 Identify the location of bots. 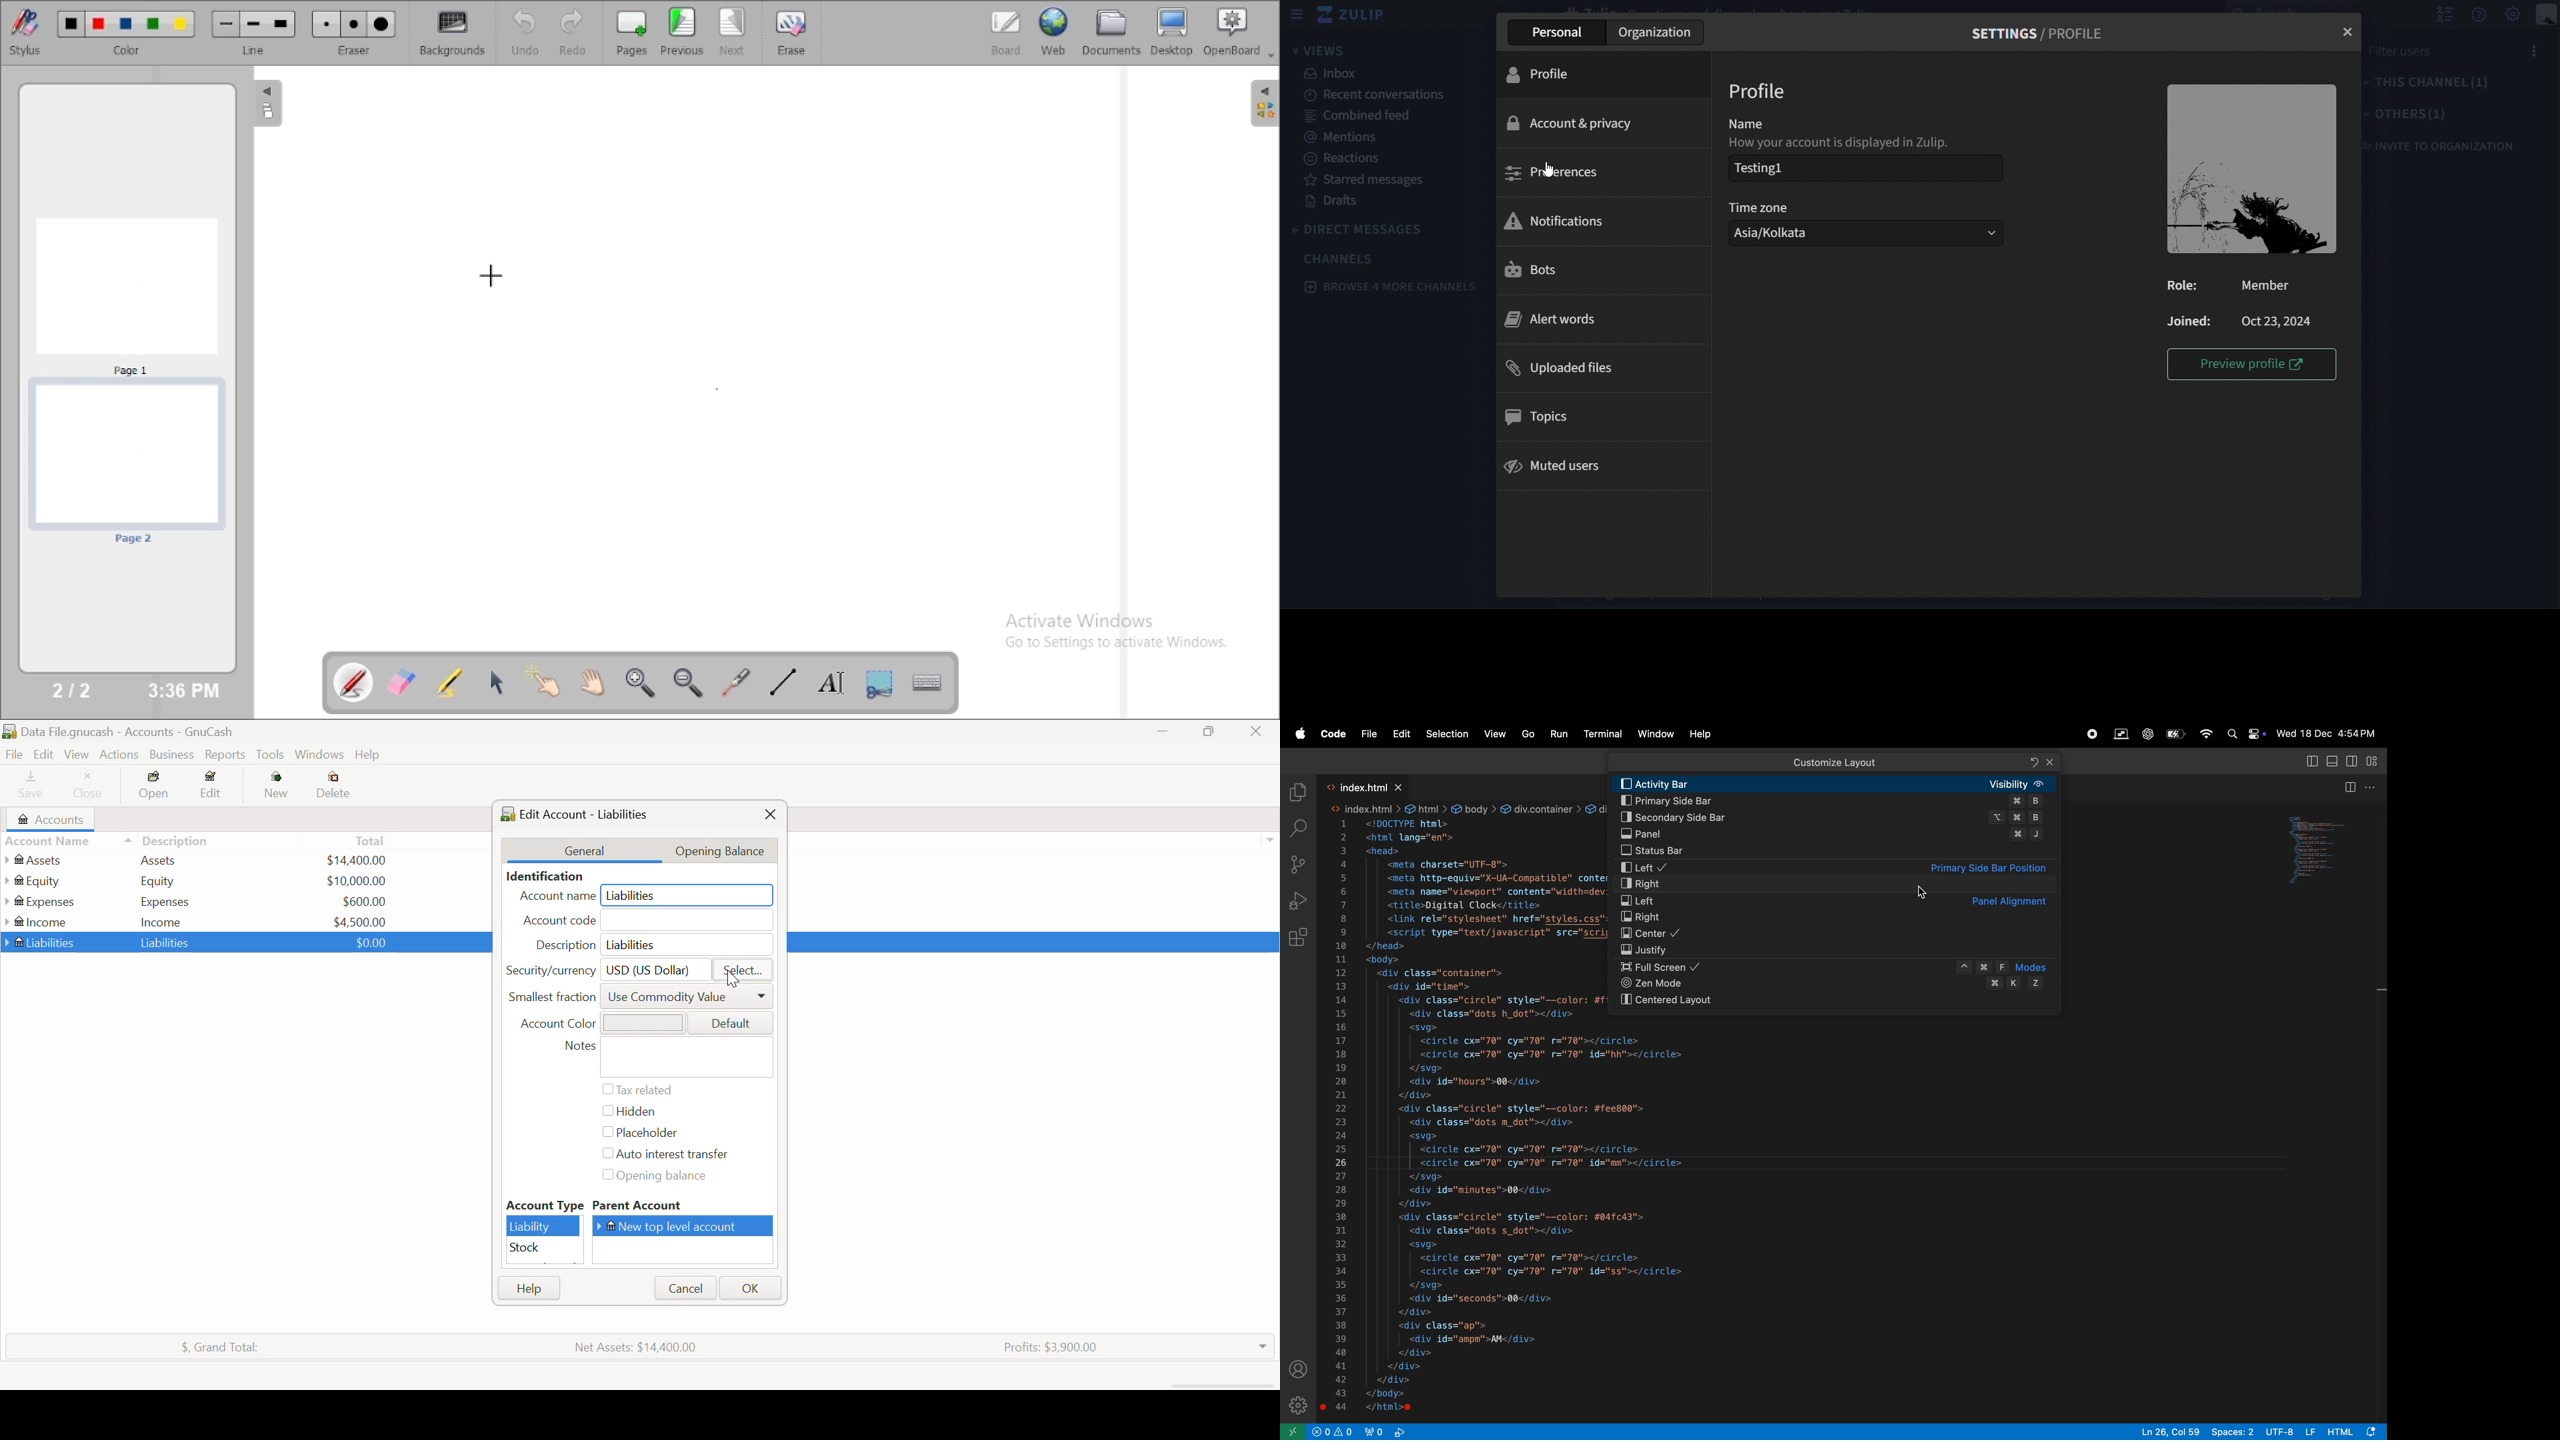
(1602, 271).